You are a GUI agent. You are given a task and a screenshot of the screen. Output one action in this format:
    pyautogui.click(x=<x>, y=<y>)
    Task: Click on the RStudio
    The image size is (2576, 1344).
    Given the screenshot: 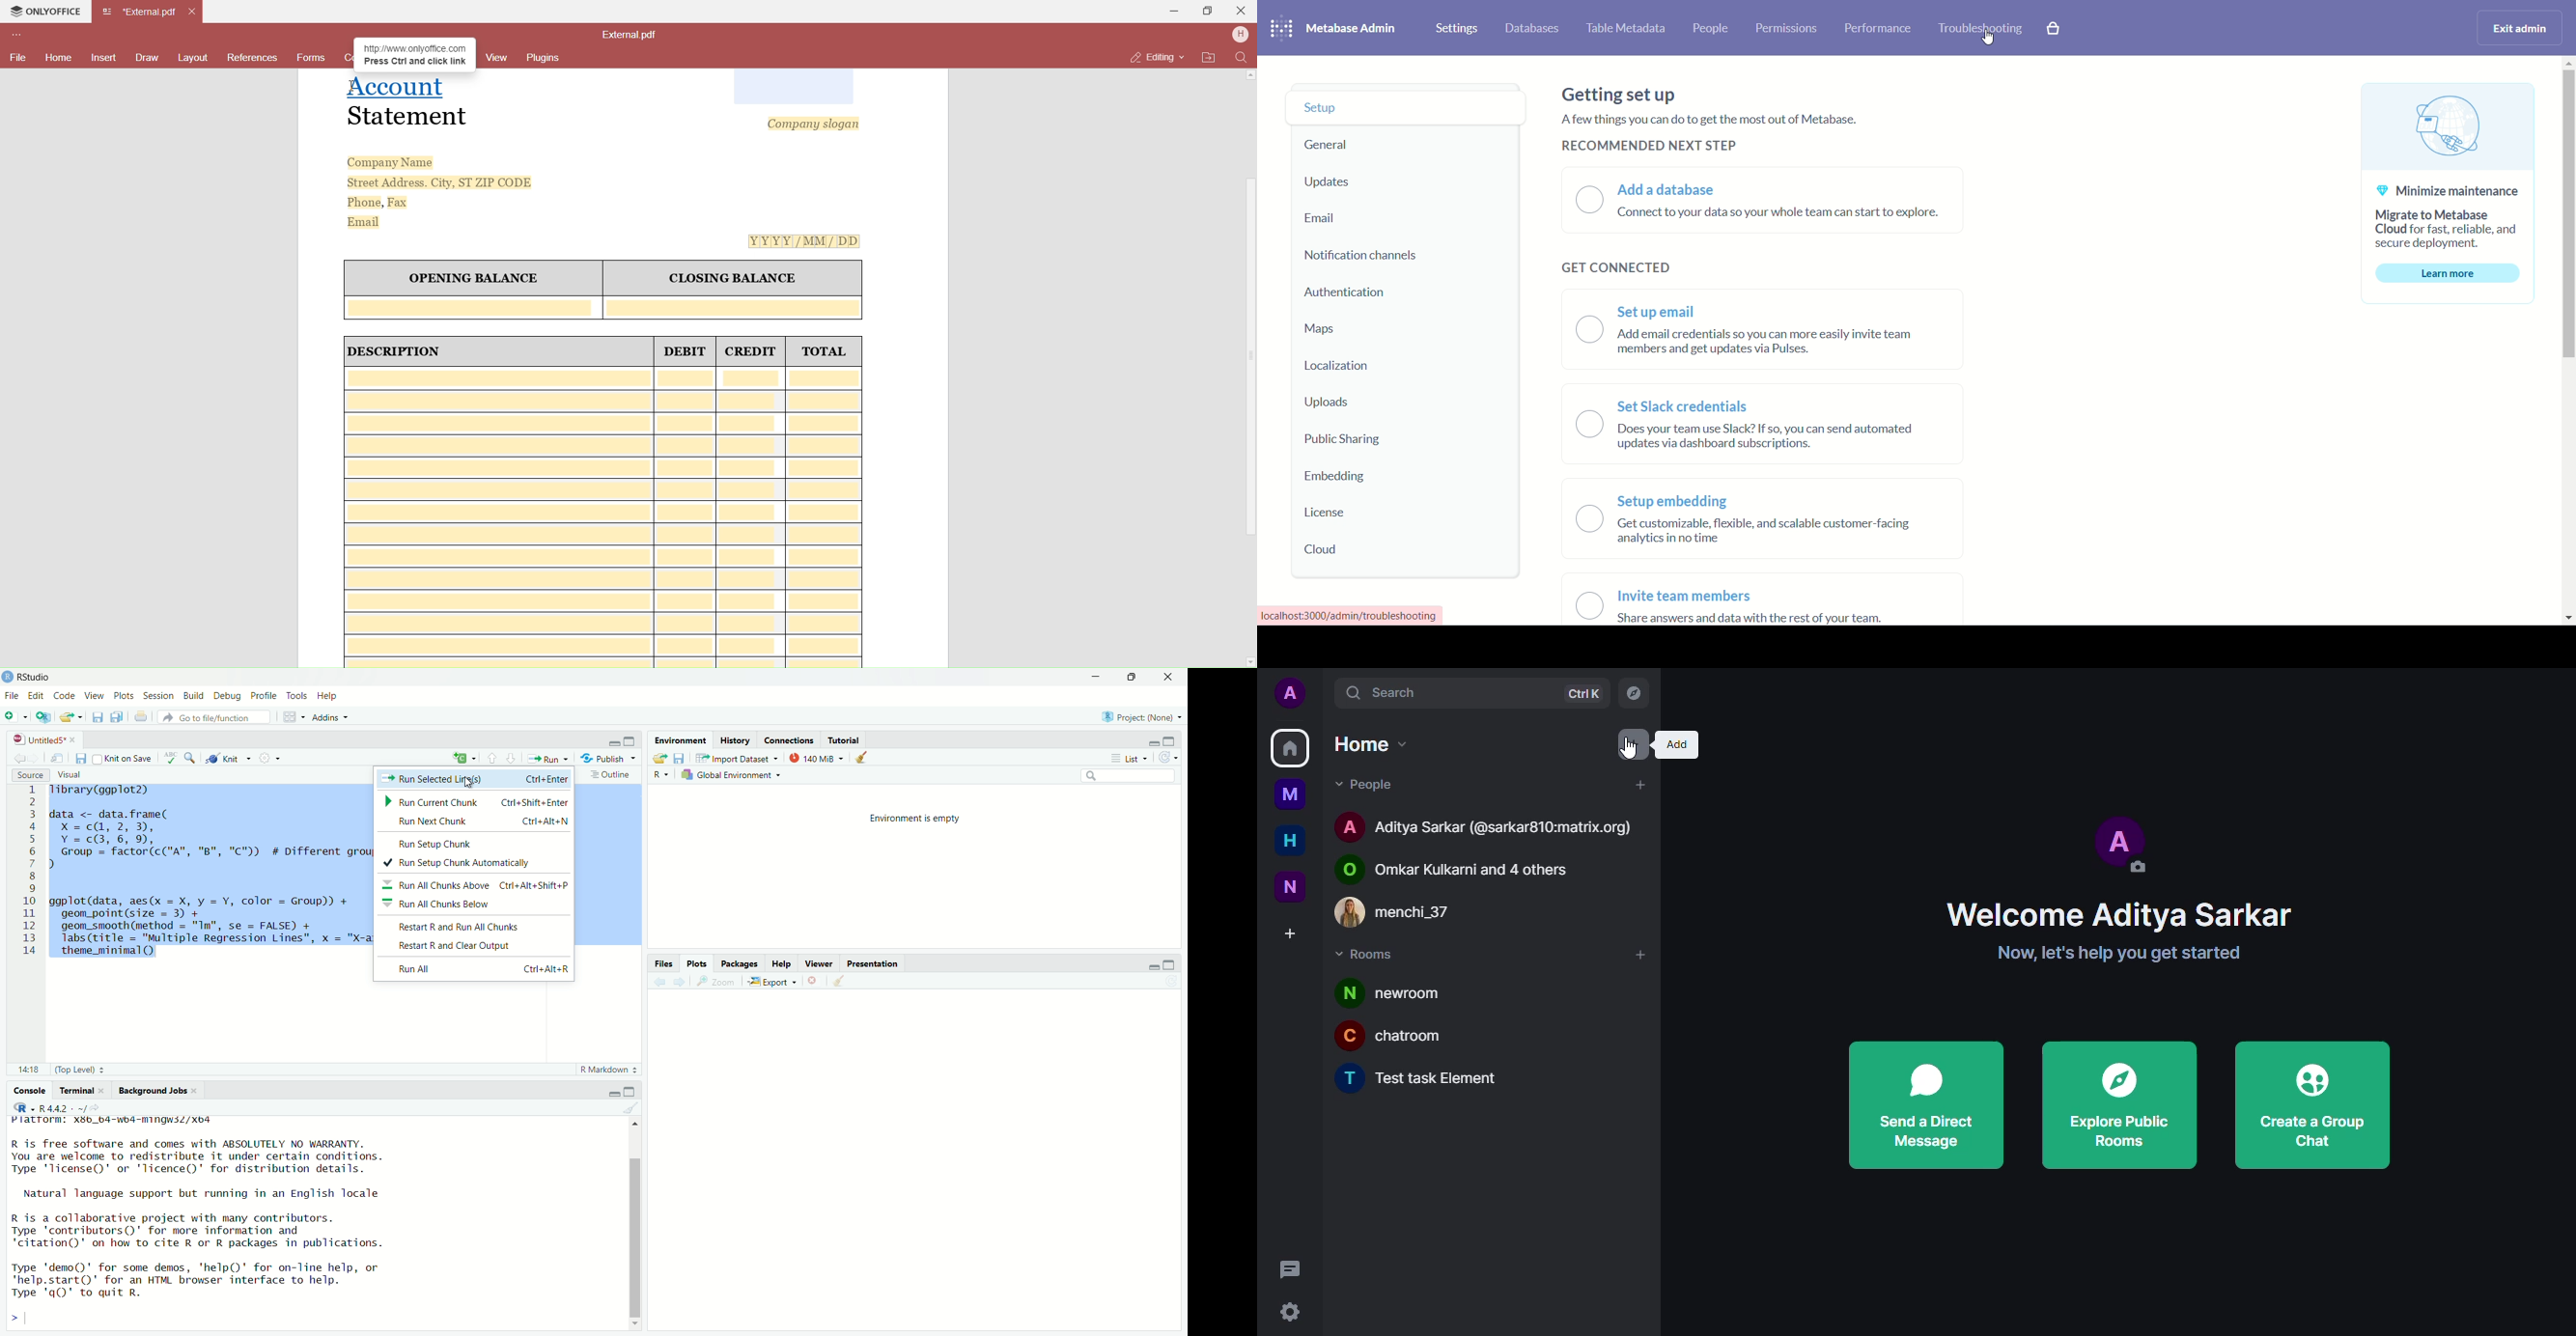 What is the action you would take?
    pyautogui.click(x=29, y=677)
    